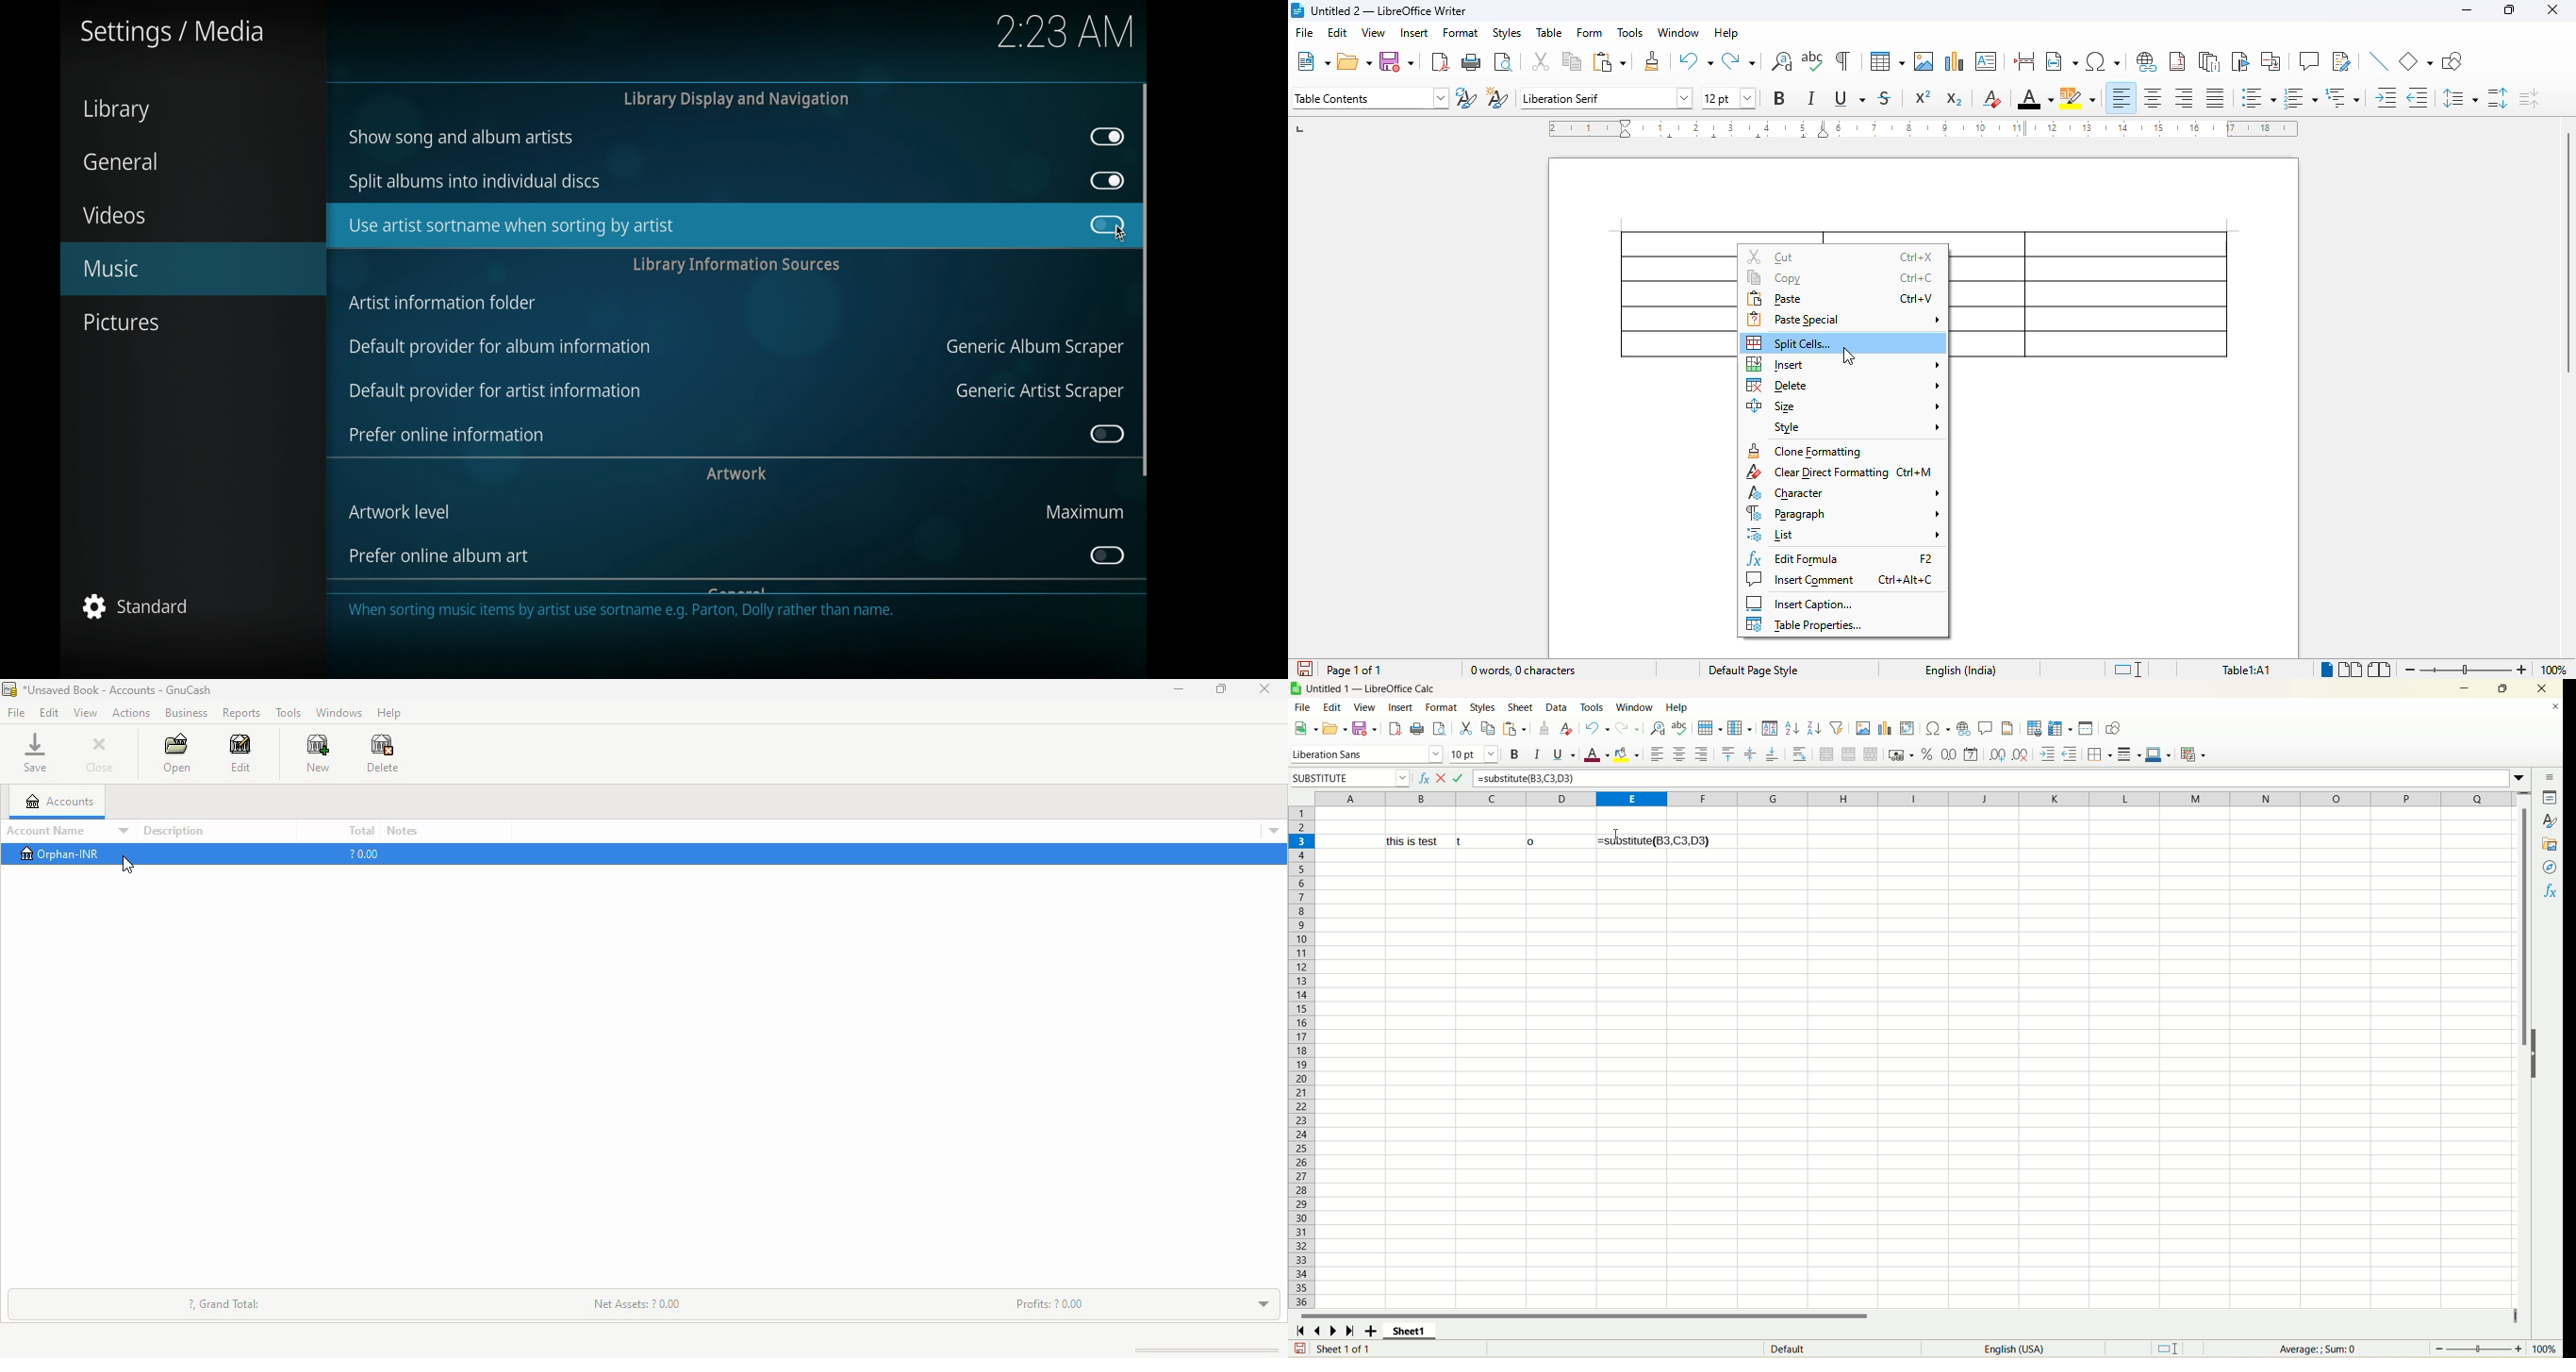  Describe the element at coordinates (1901, 755) in the screenshot. I see `format as currency` at that location.